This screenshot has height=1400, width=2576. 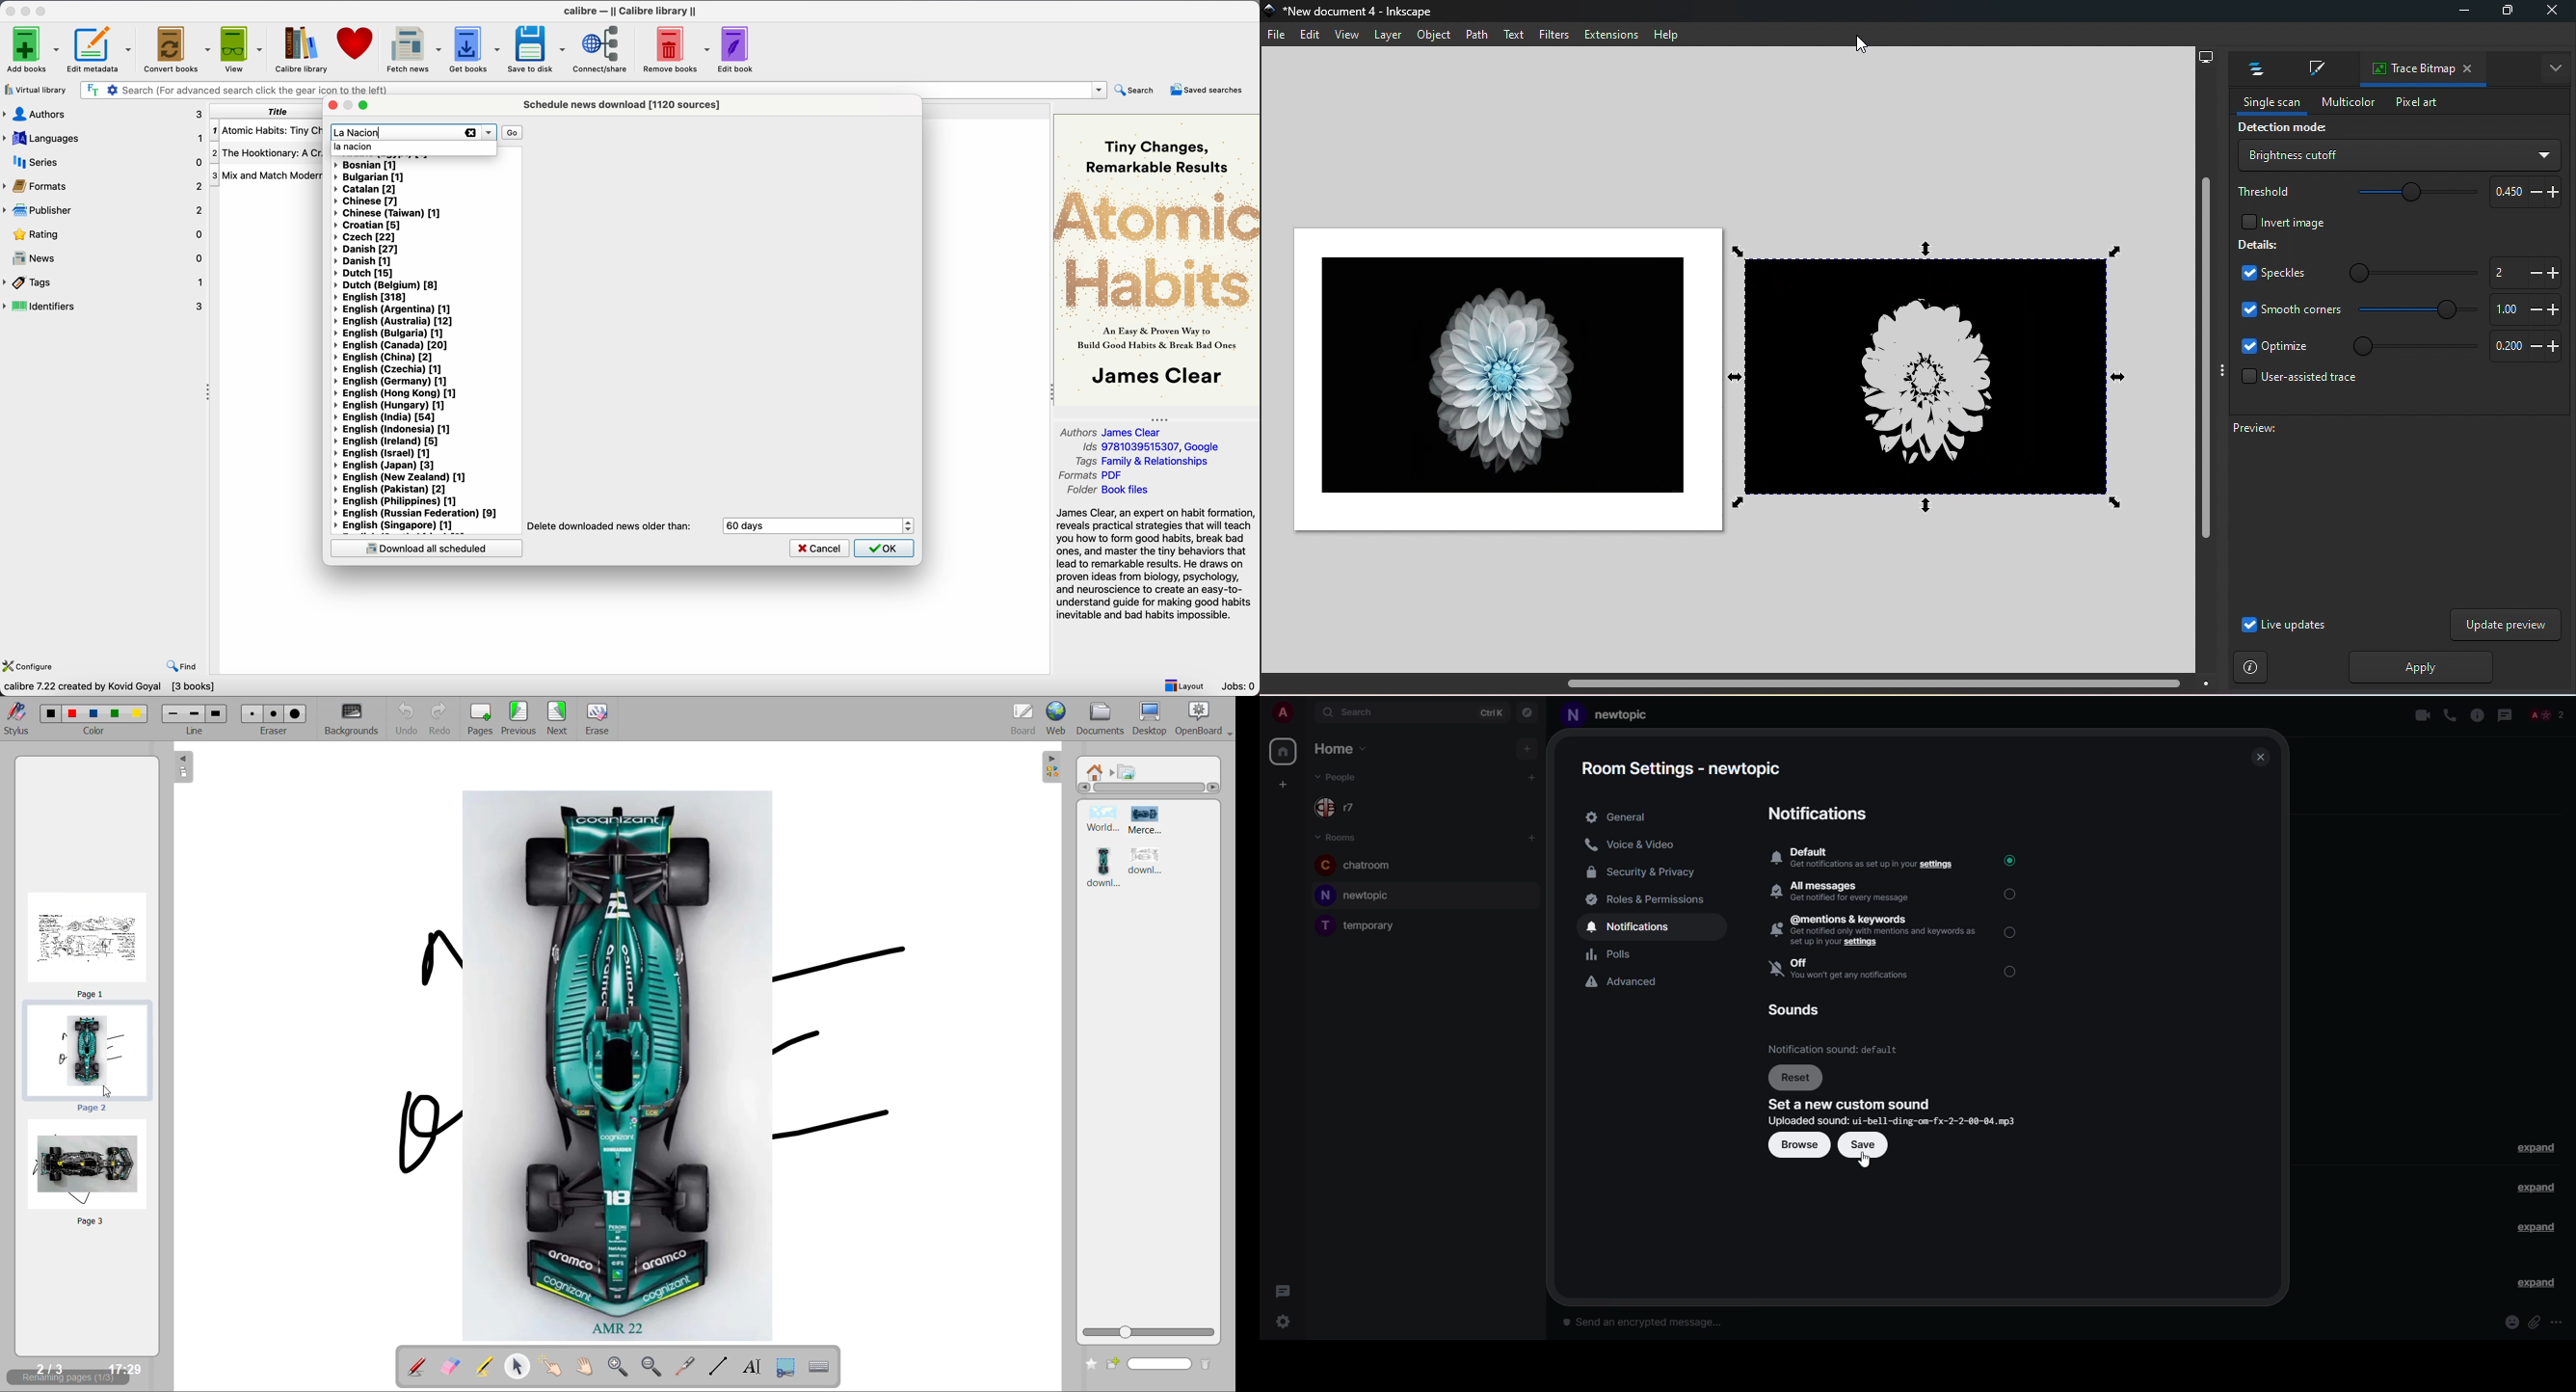 What do you see at coordinates (625, 104) in the screenshot?
I see `schedule news download [1120 sources]` at bounding box center [625, 104].